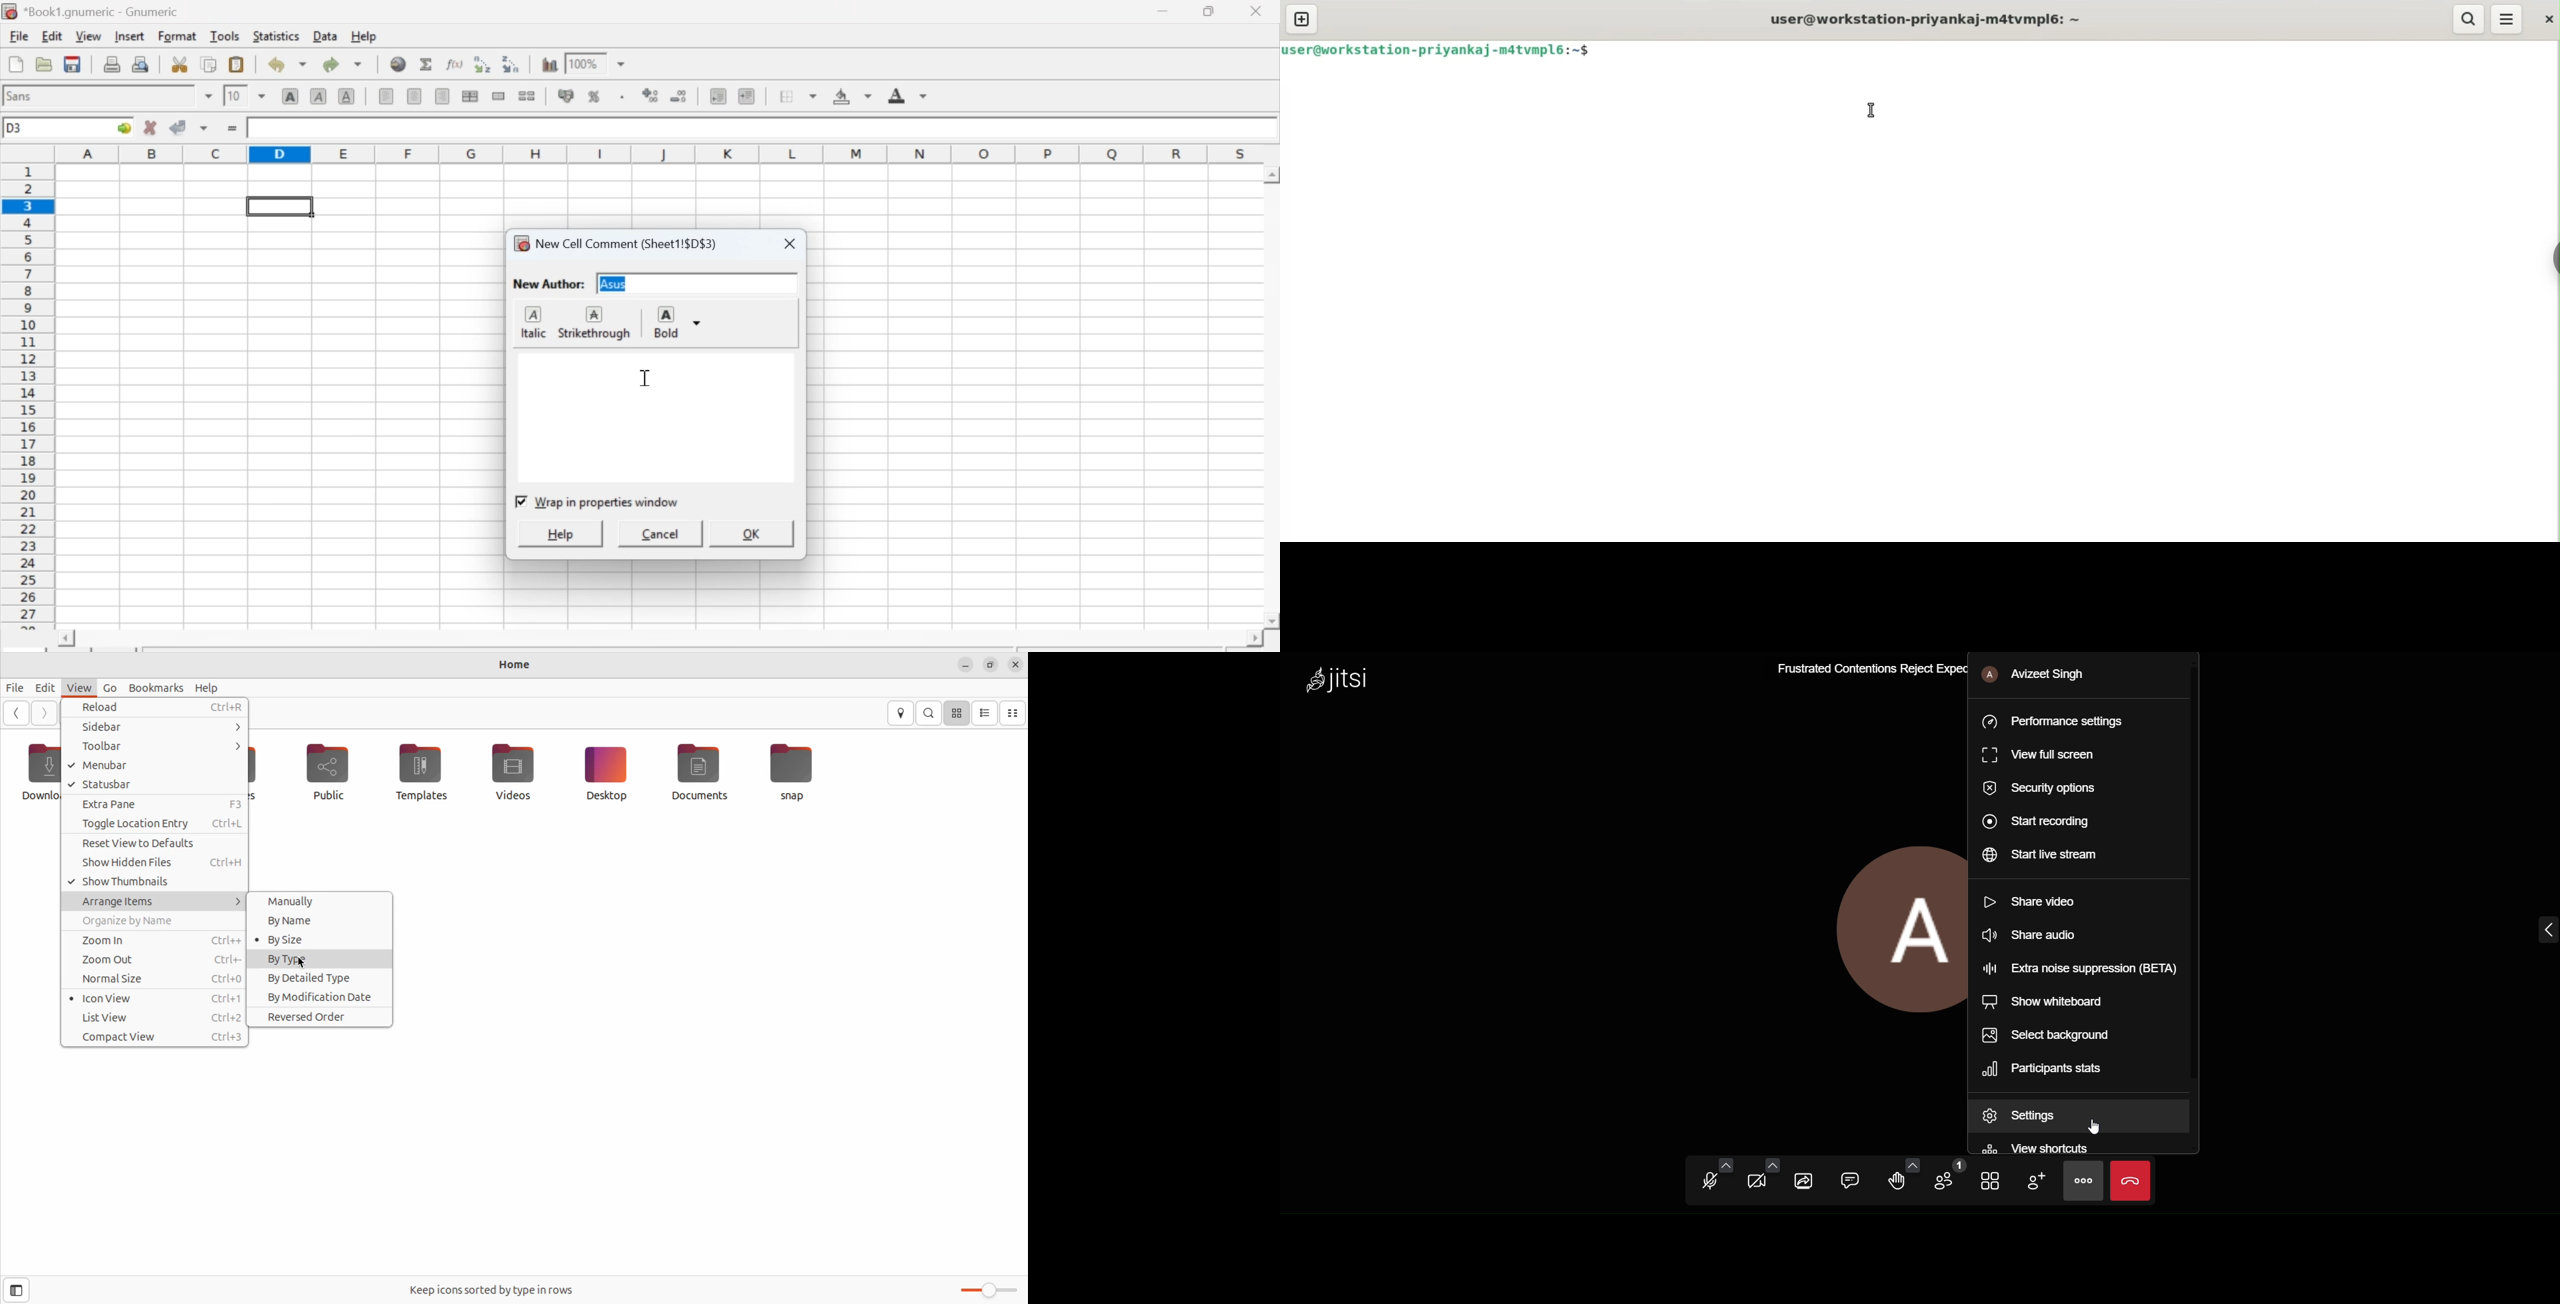  What do you see at coordinates (754, 534) in the screenshot?
I see `ok` at bounding box center [754, 534].